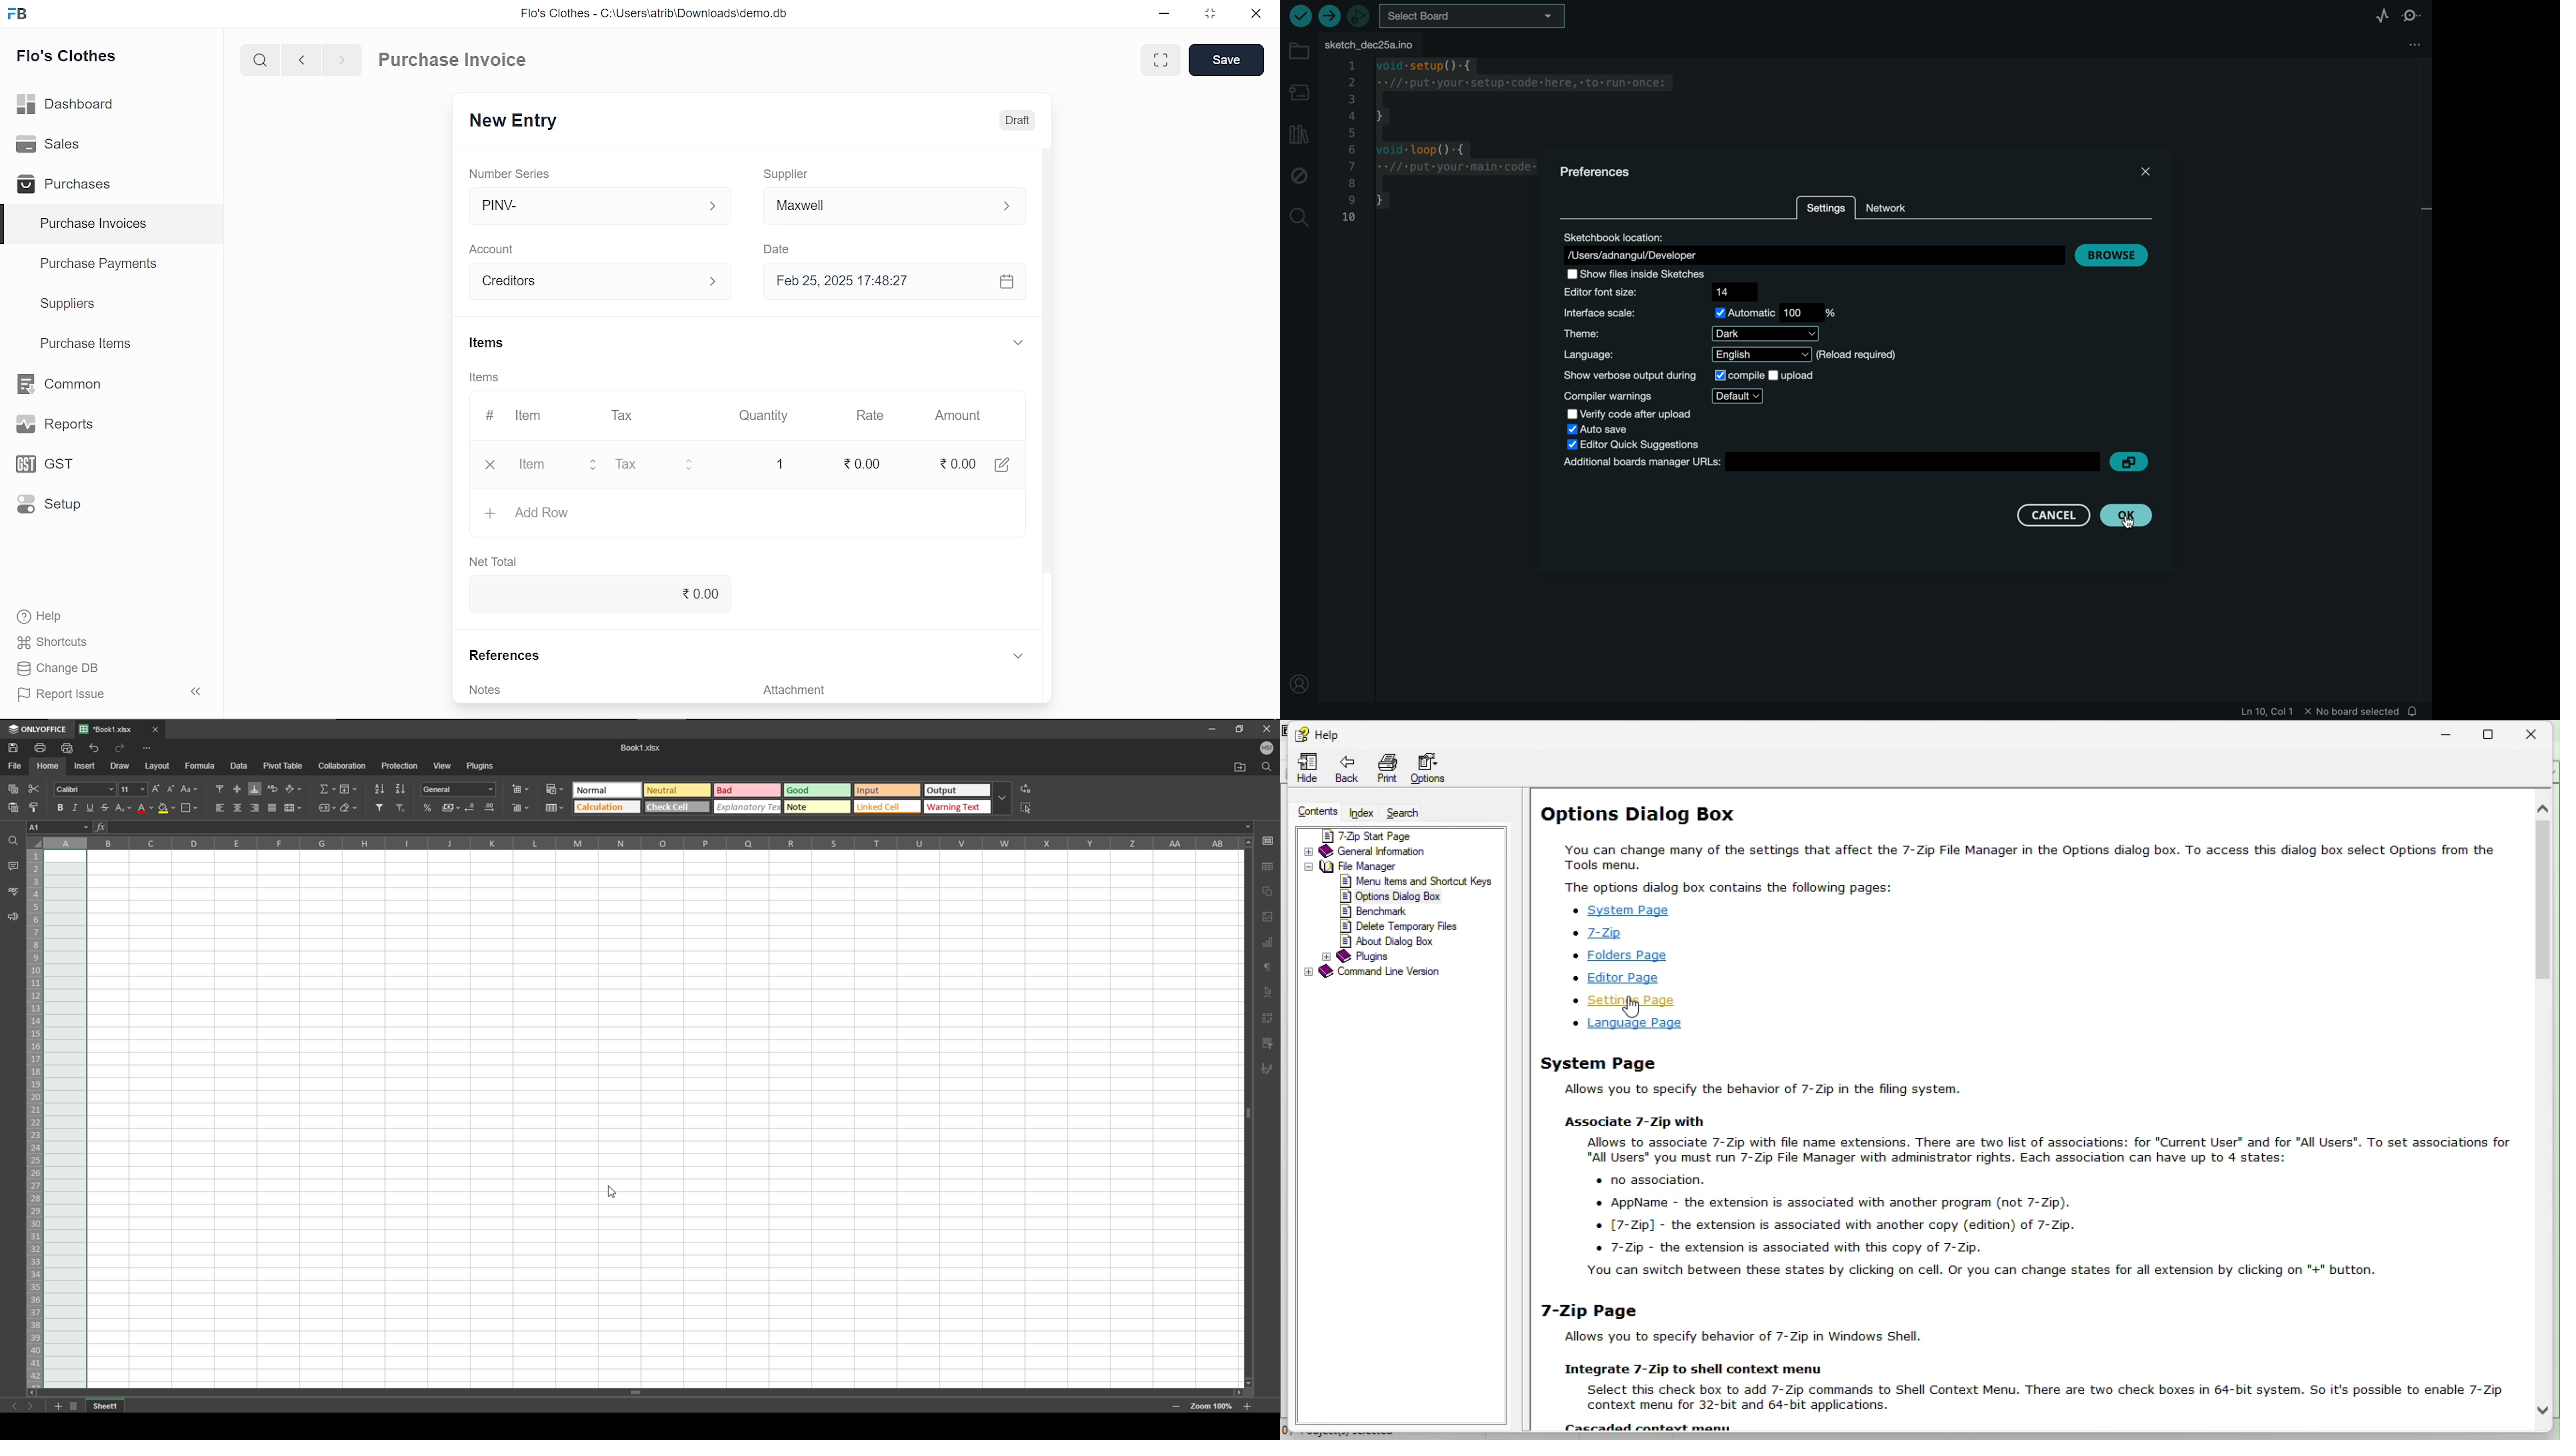 Image resolution: width=2576 pixels, height=1456 pixels. Describe the element at coordinates (443, 765) in the screenshot. I see `view` at that location.